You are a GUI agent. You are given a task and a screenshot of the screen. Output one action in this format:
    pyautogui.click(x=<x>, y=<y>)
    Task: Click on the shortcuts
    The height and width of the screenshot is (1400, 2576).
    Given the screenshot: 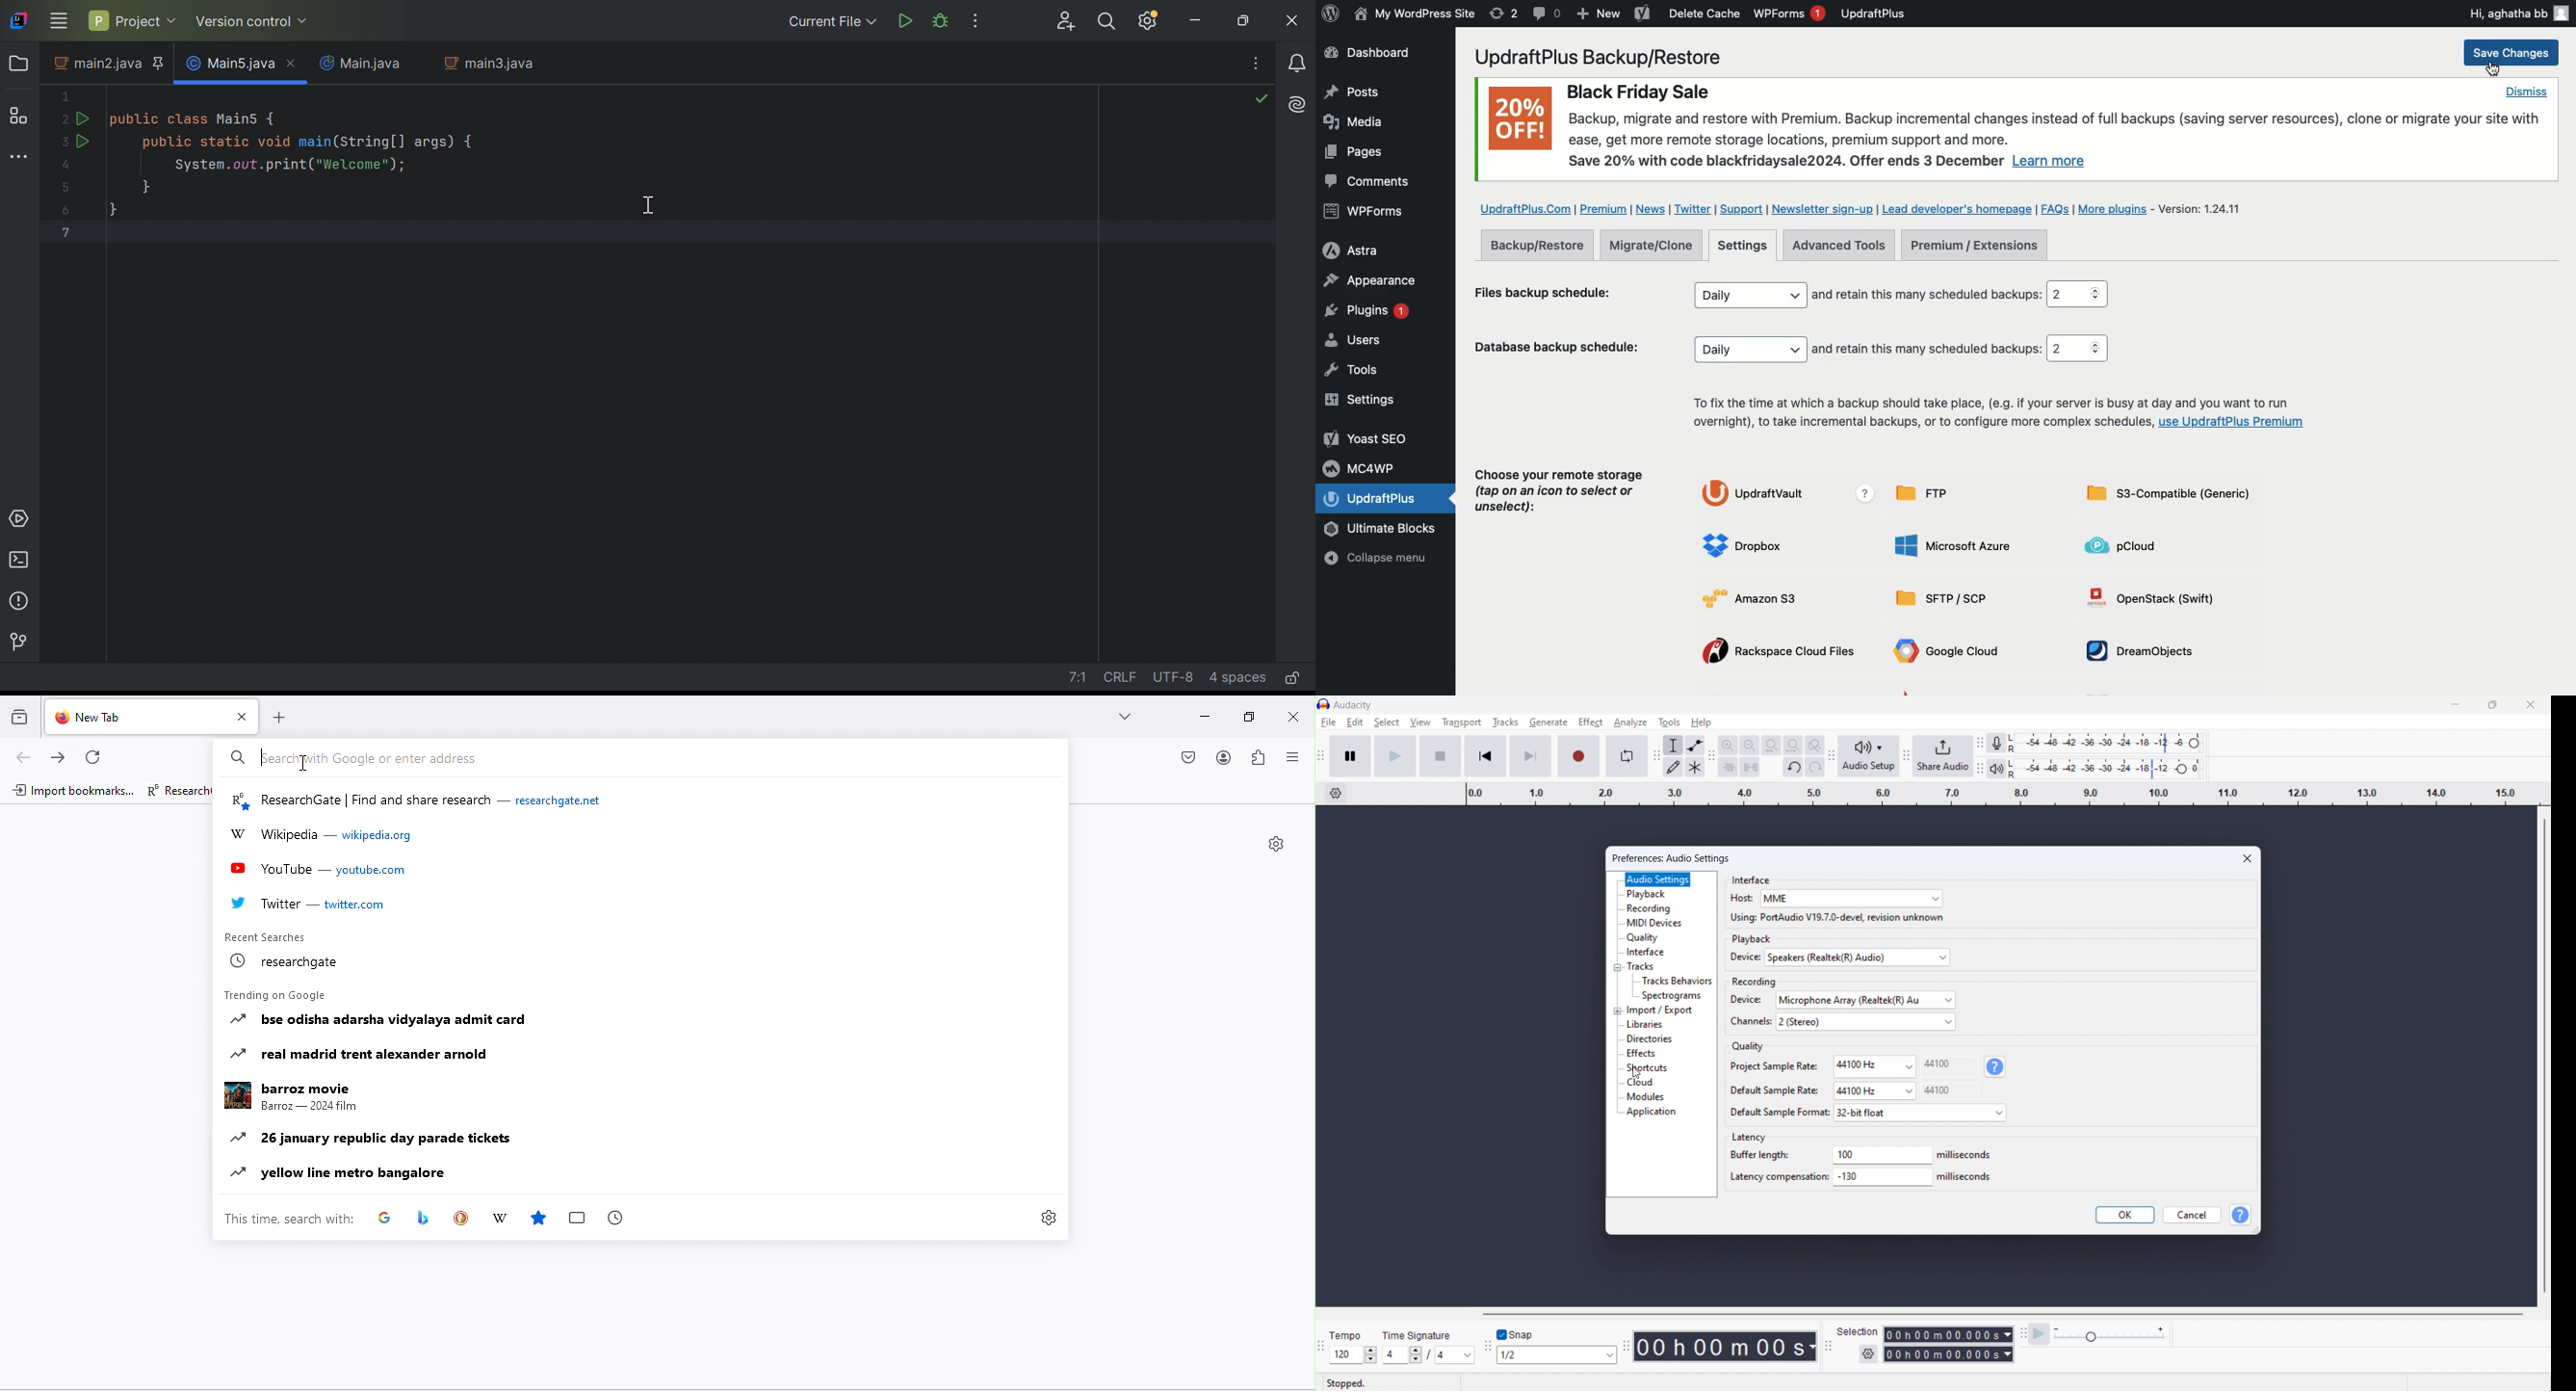 What is the action you would take?
    pyautogui.click(x=1648, y=1068)
    